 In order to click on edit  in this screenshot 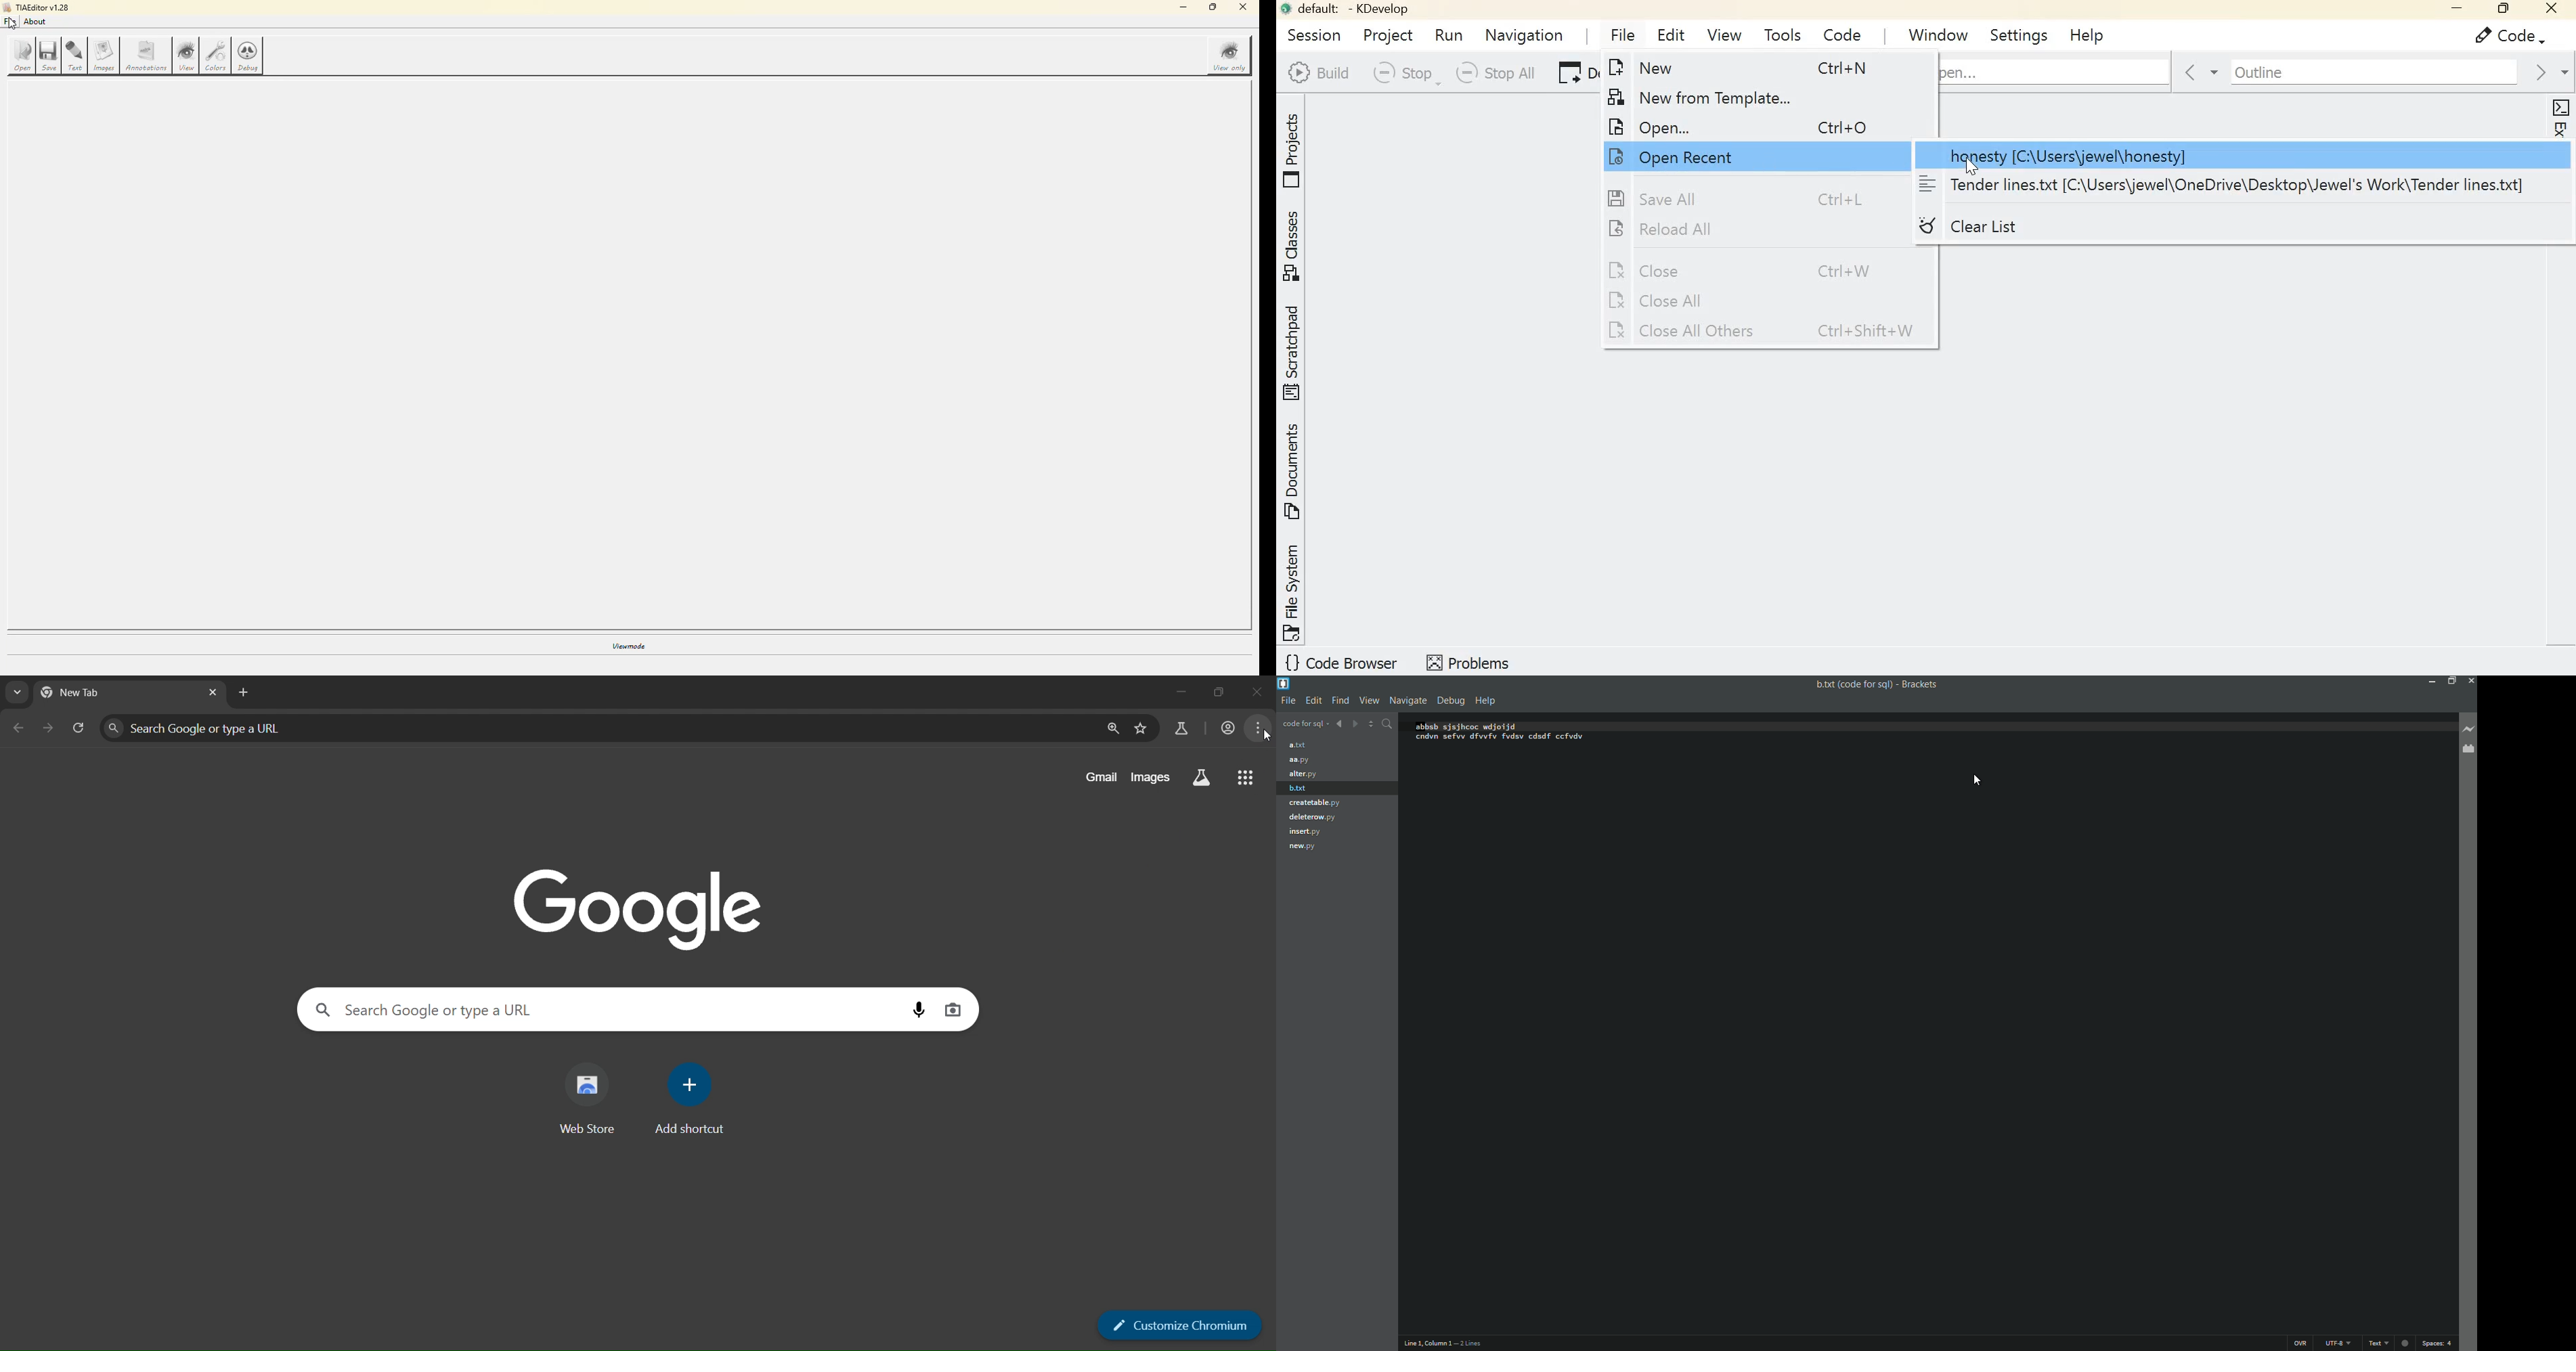, I will do `click(1313, 701)`.